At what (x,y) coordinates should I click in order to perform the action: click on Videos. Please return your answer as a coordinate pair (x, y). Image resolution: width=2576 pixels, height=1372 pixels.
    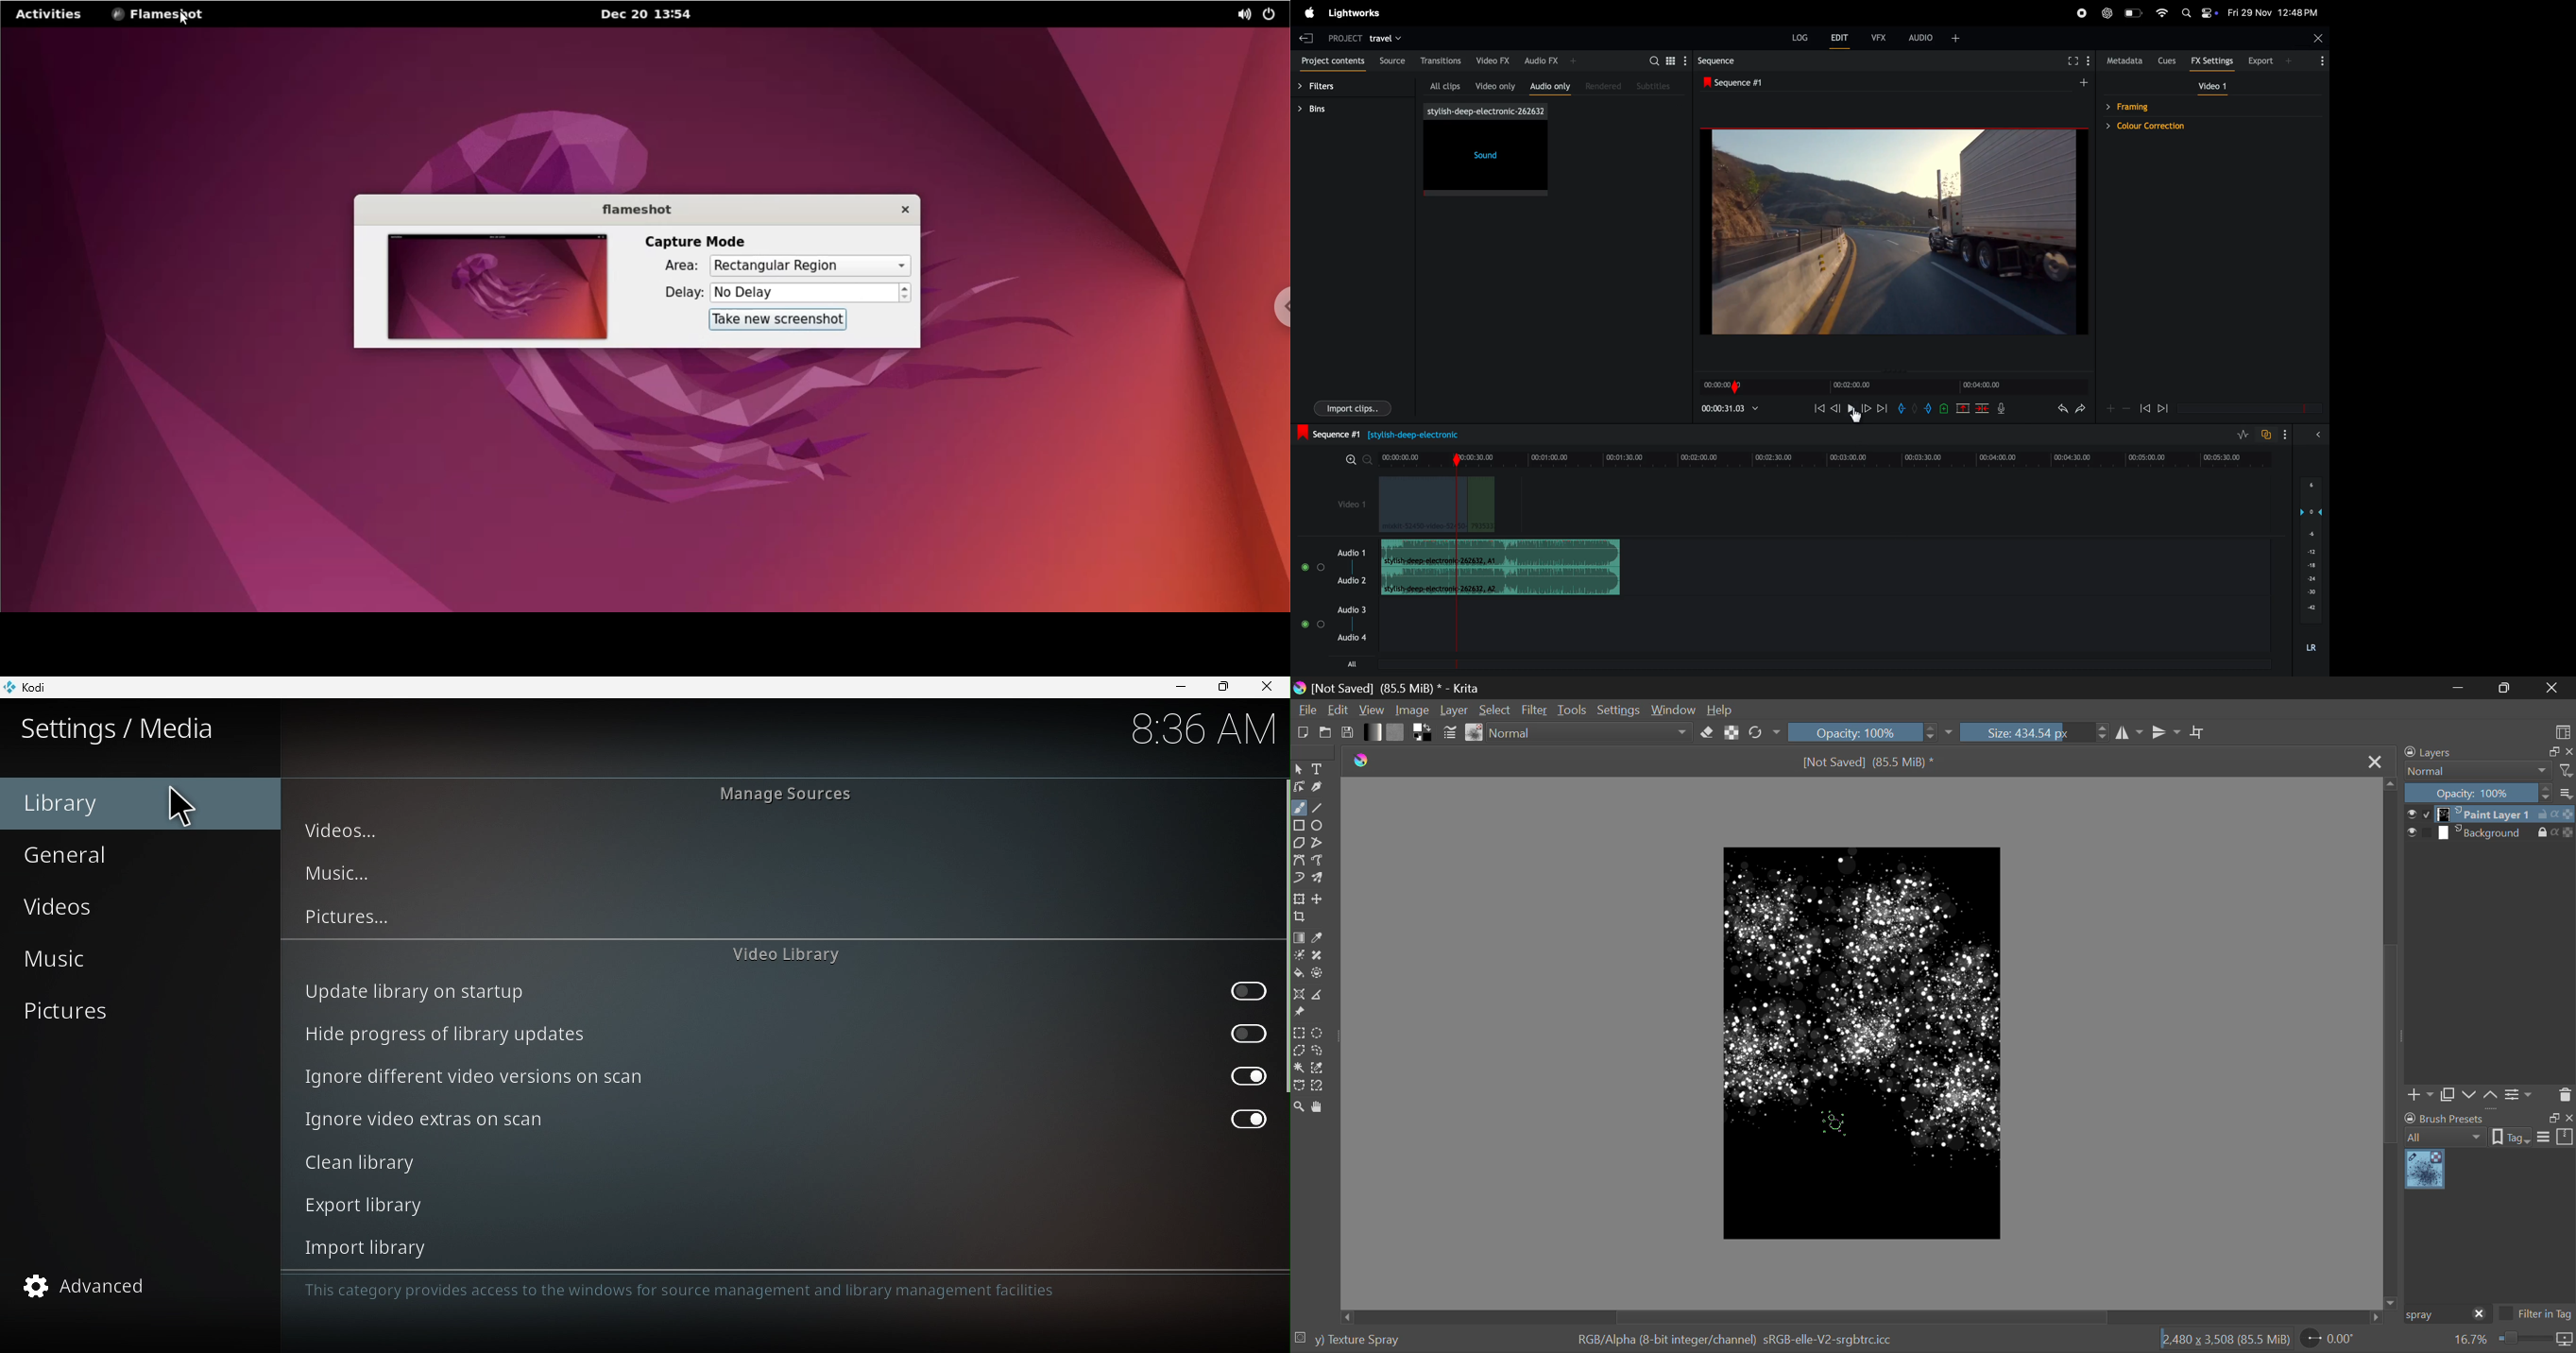
    Looking at the image, I should click on (352, 833).